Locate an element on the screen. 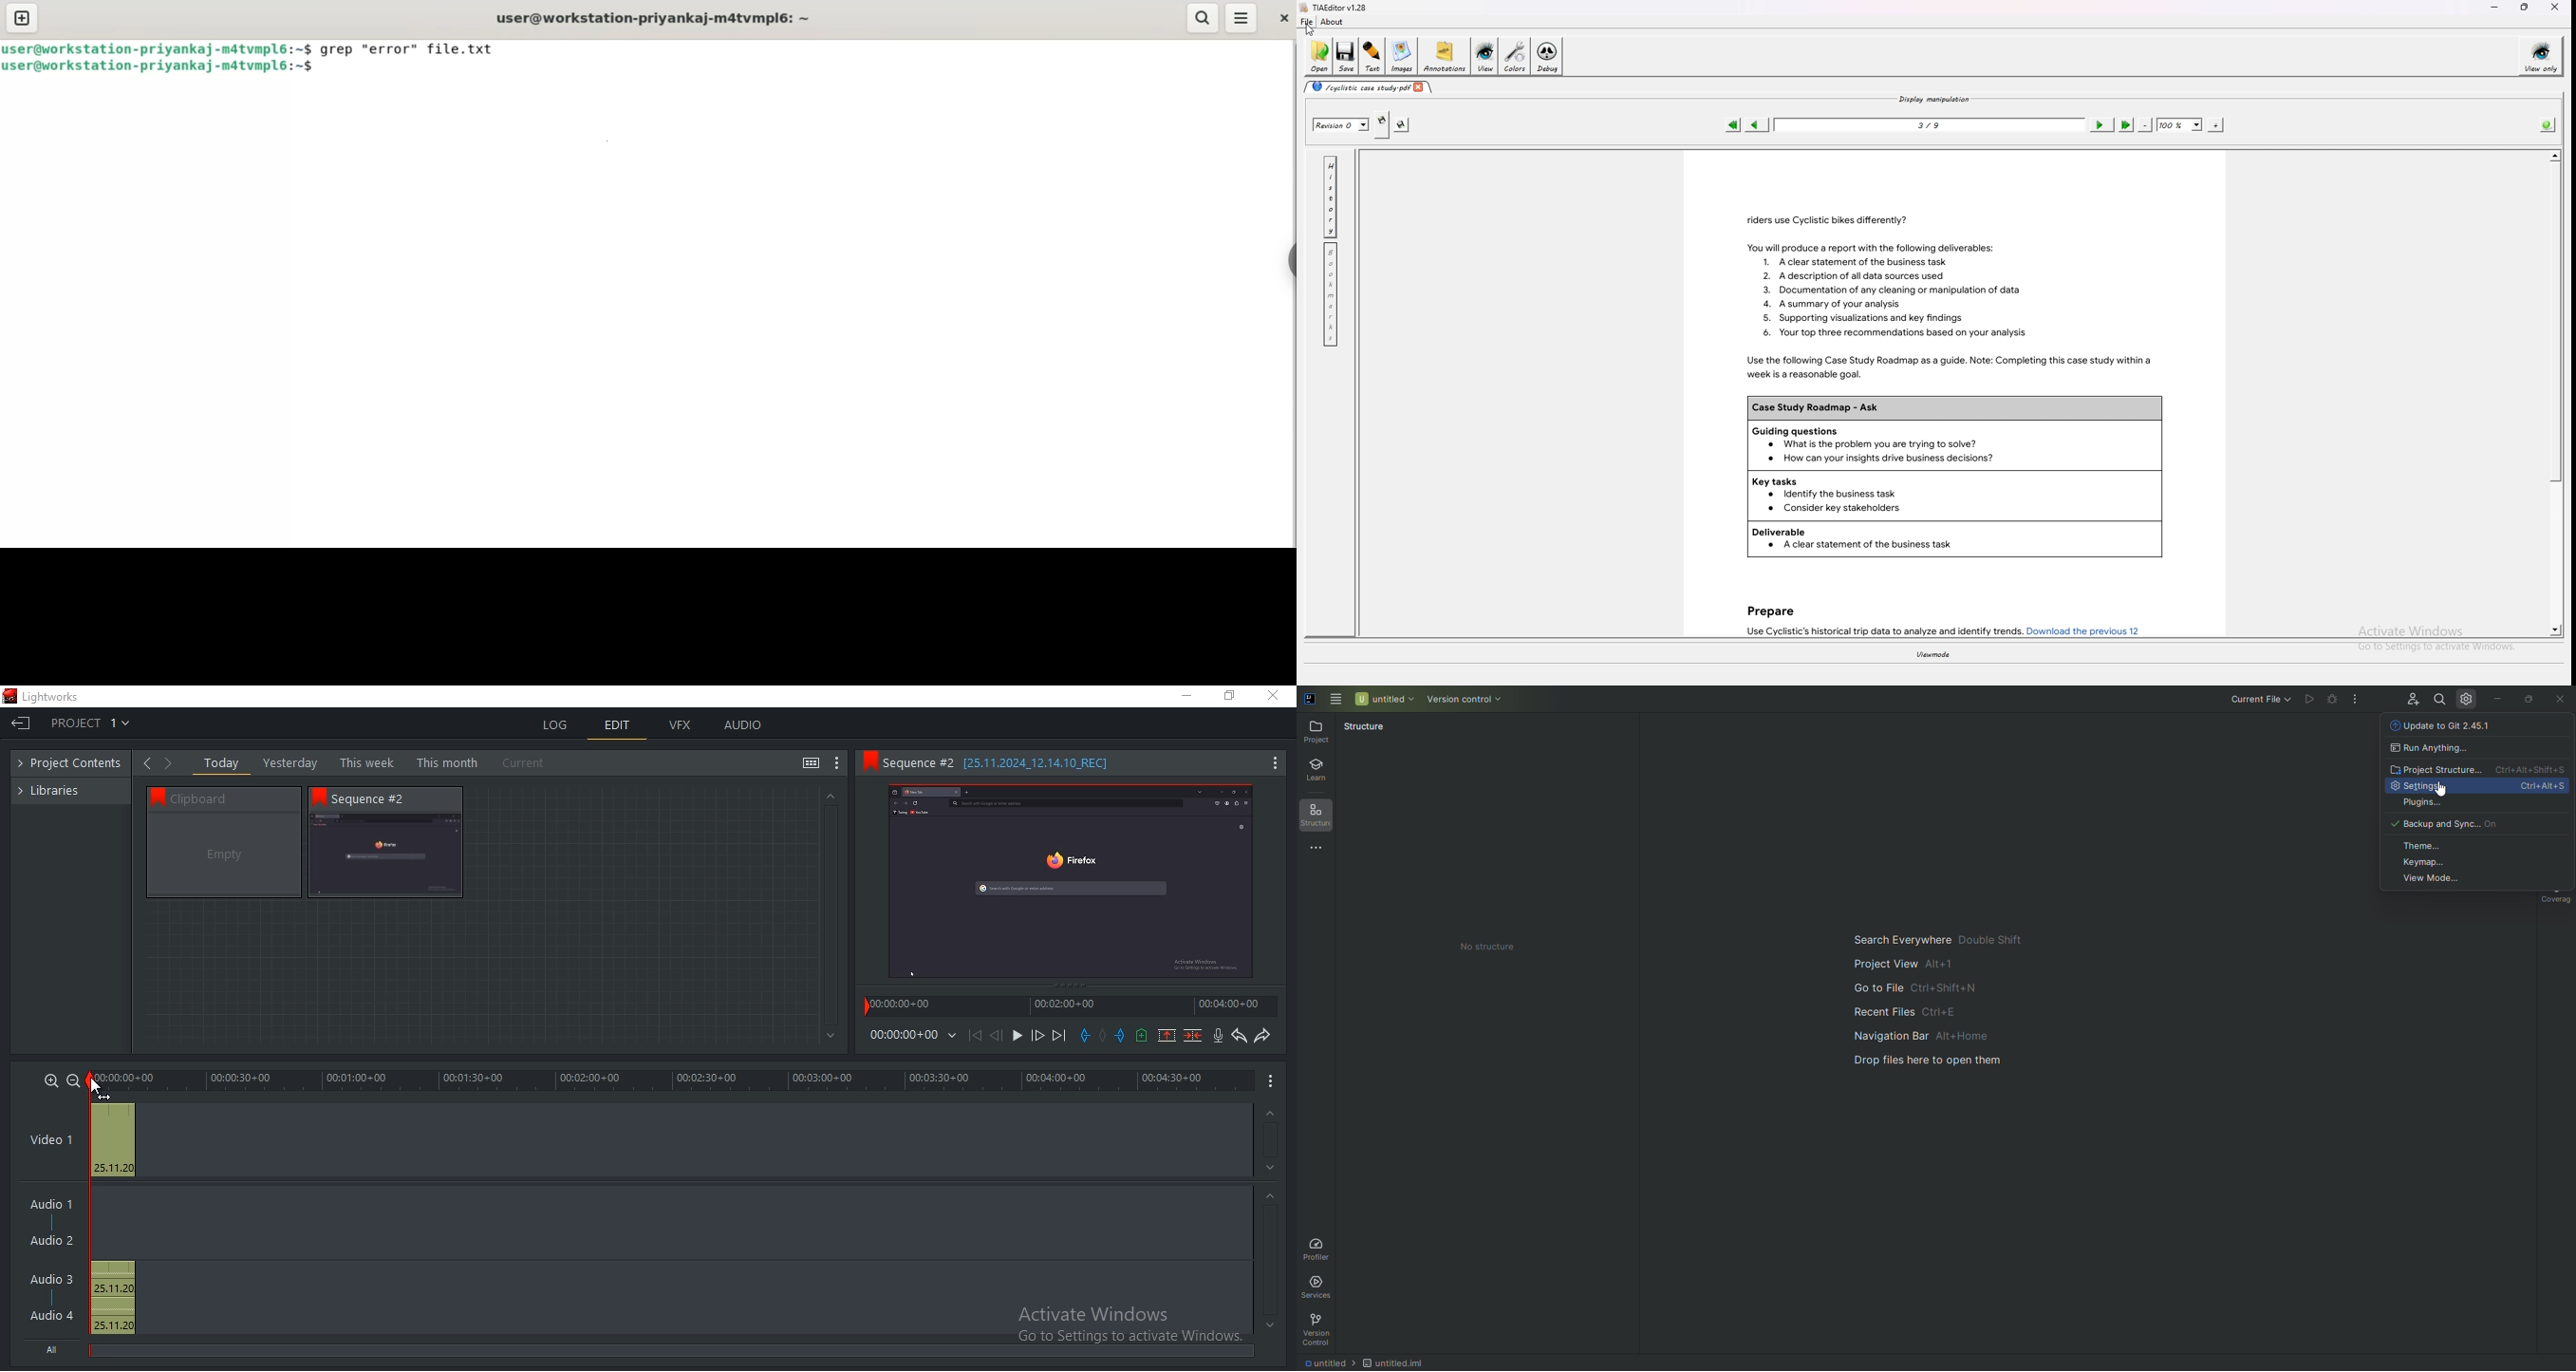 Image resolution: width=2576 pixels, height=1372 pixels. Bookmark icon is located at coordinates (319, 797).